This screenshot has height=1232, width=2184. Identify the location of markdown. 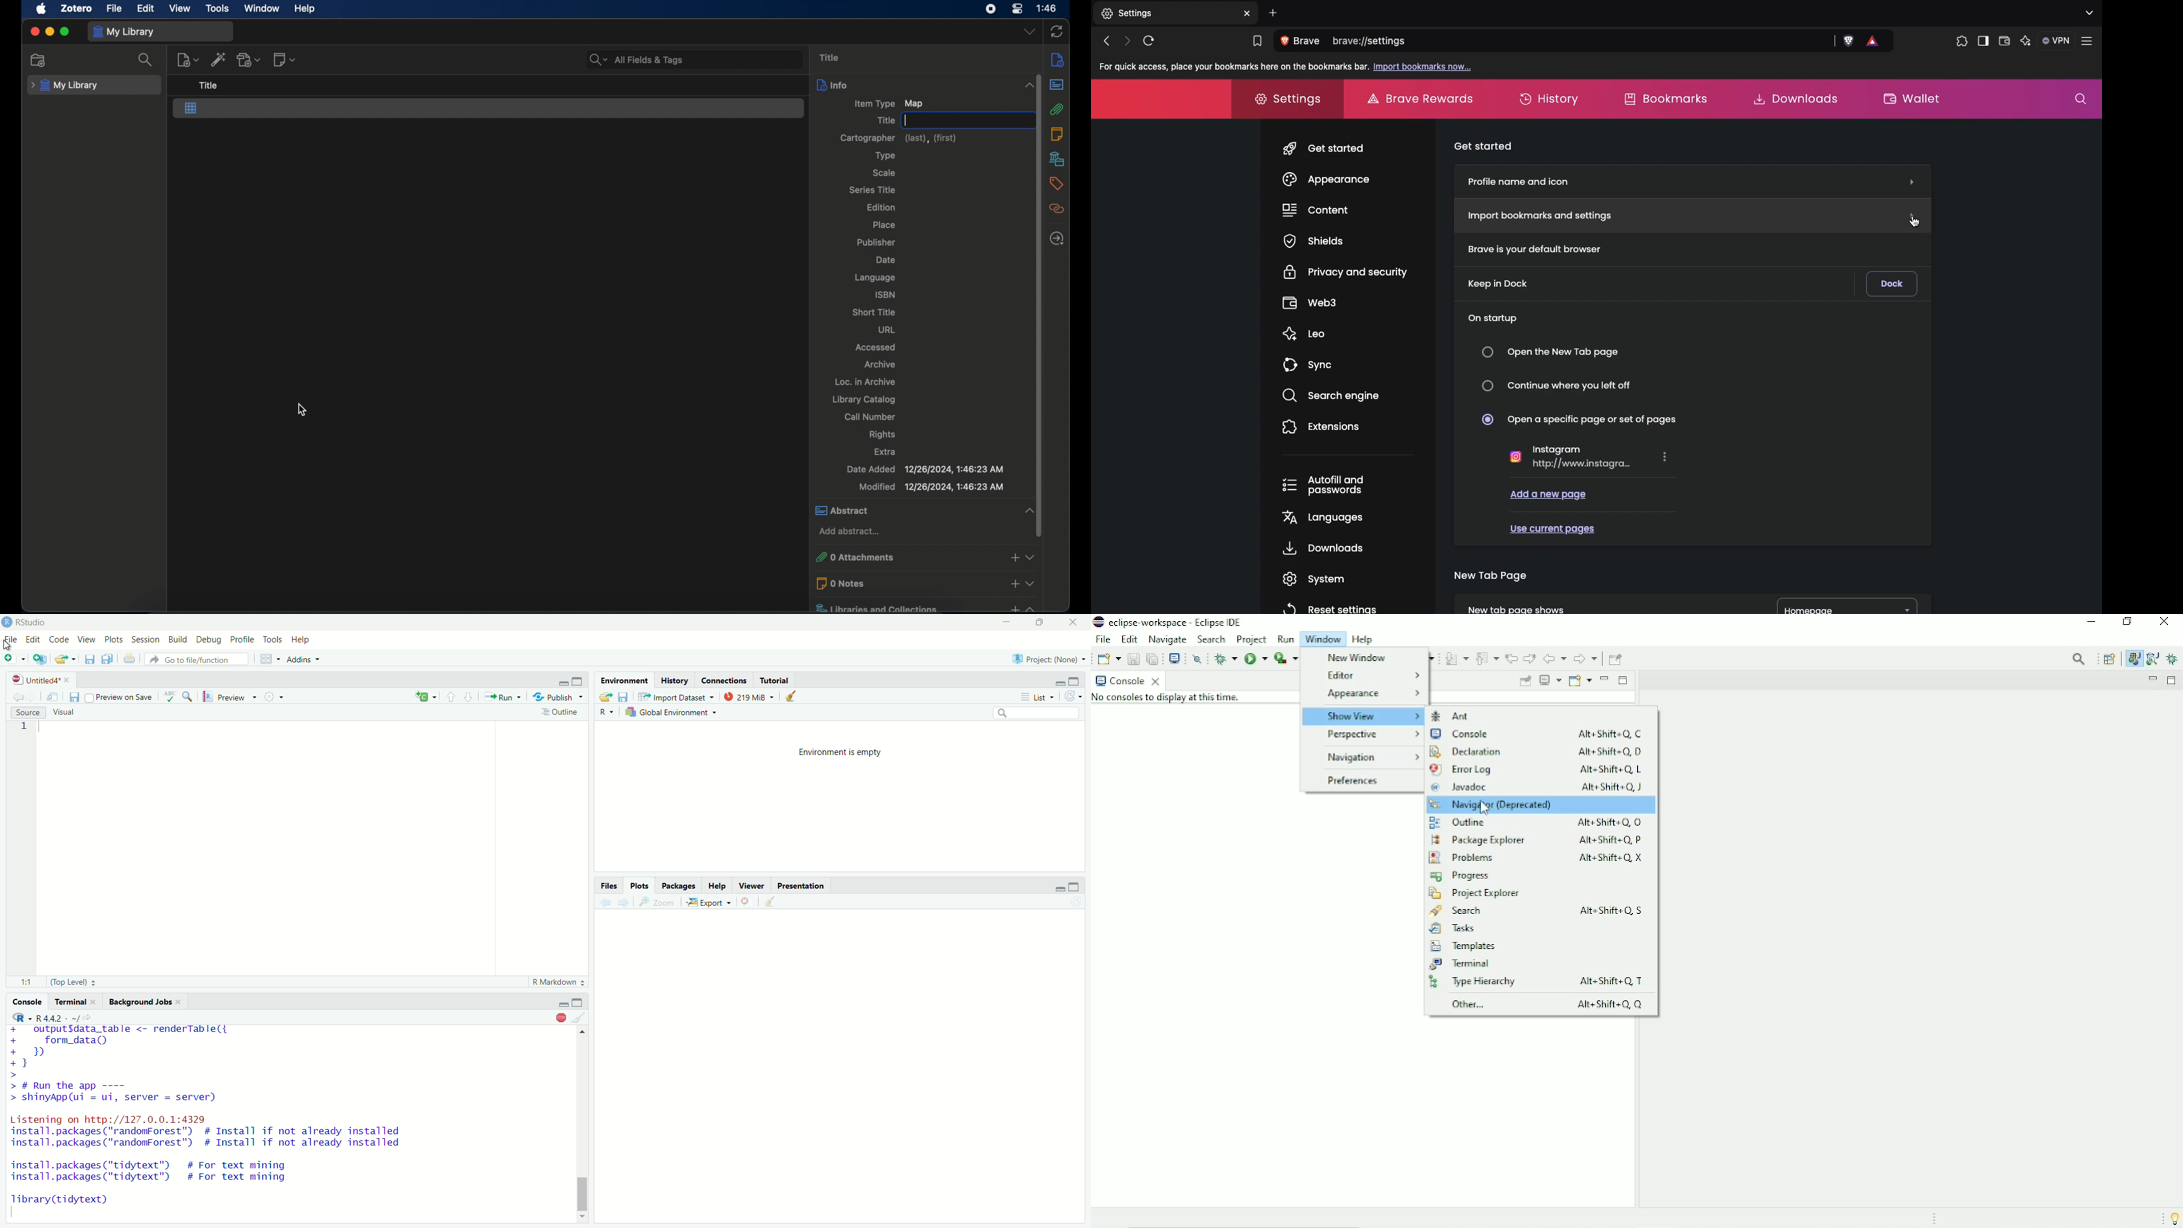
(555, 982).